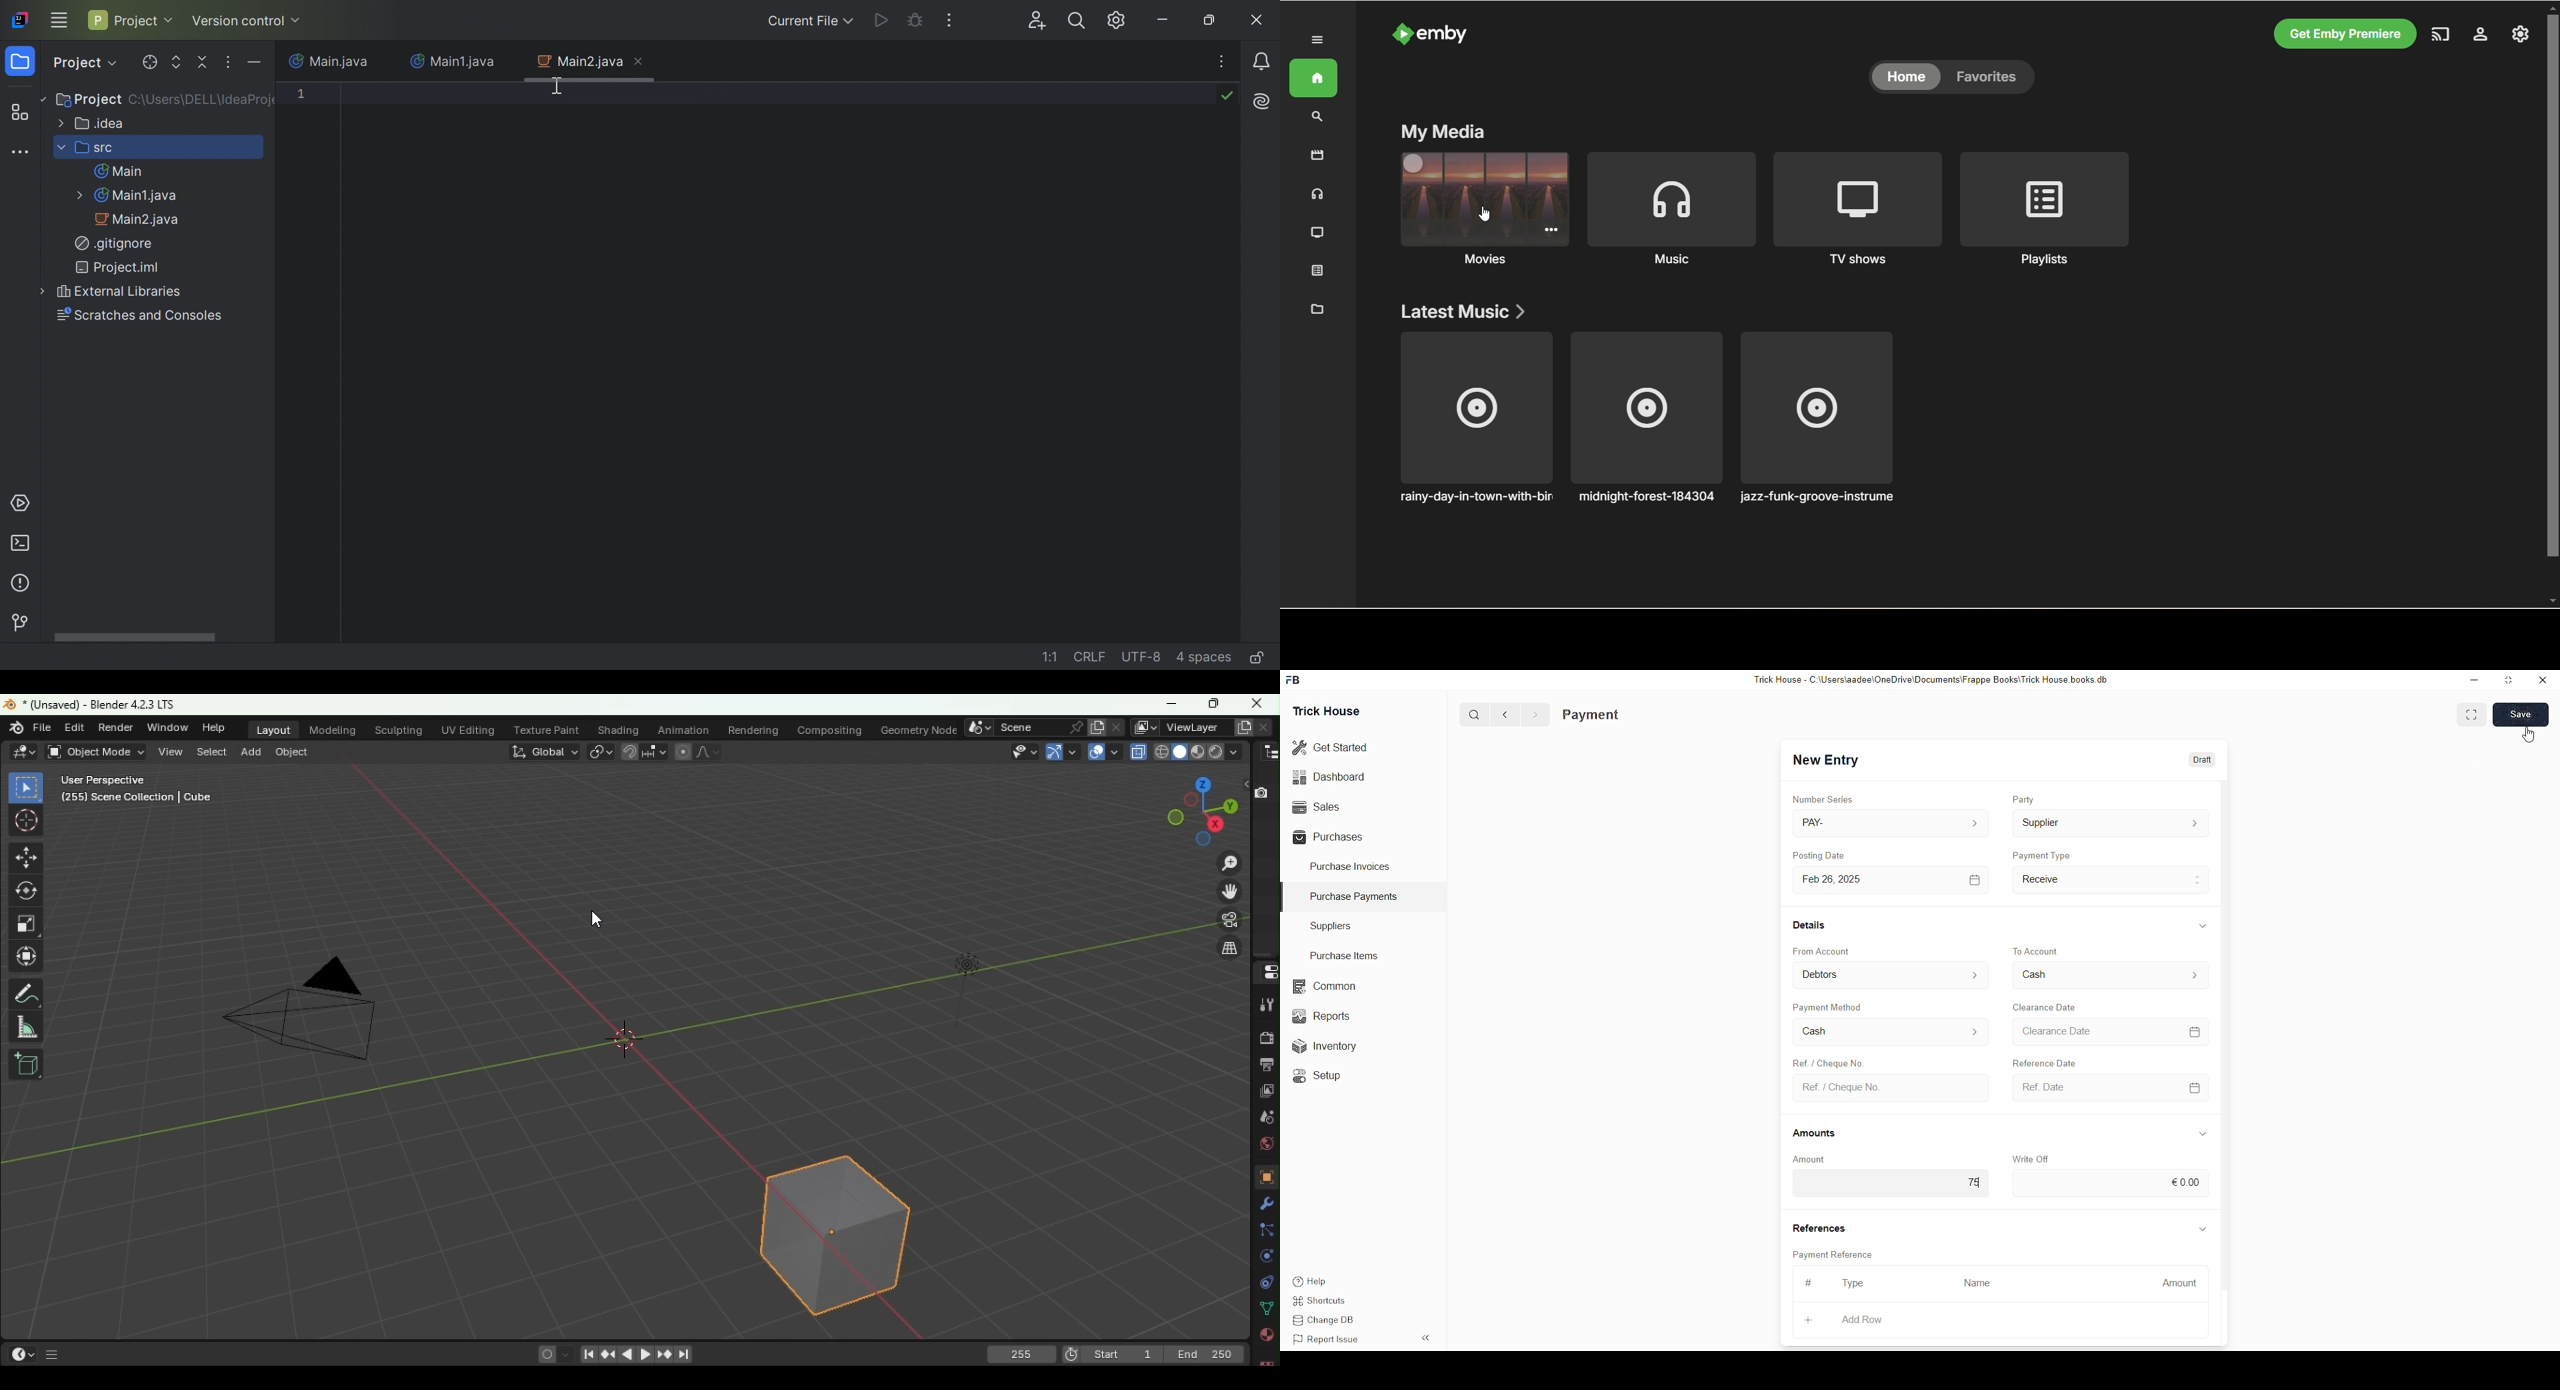  What do you see at coordinates (2046, 1006) in the screenshot?
I see `Clearance Date` at bounding box center [2046, 1006].